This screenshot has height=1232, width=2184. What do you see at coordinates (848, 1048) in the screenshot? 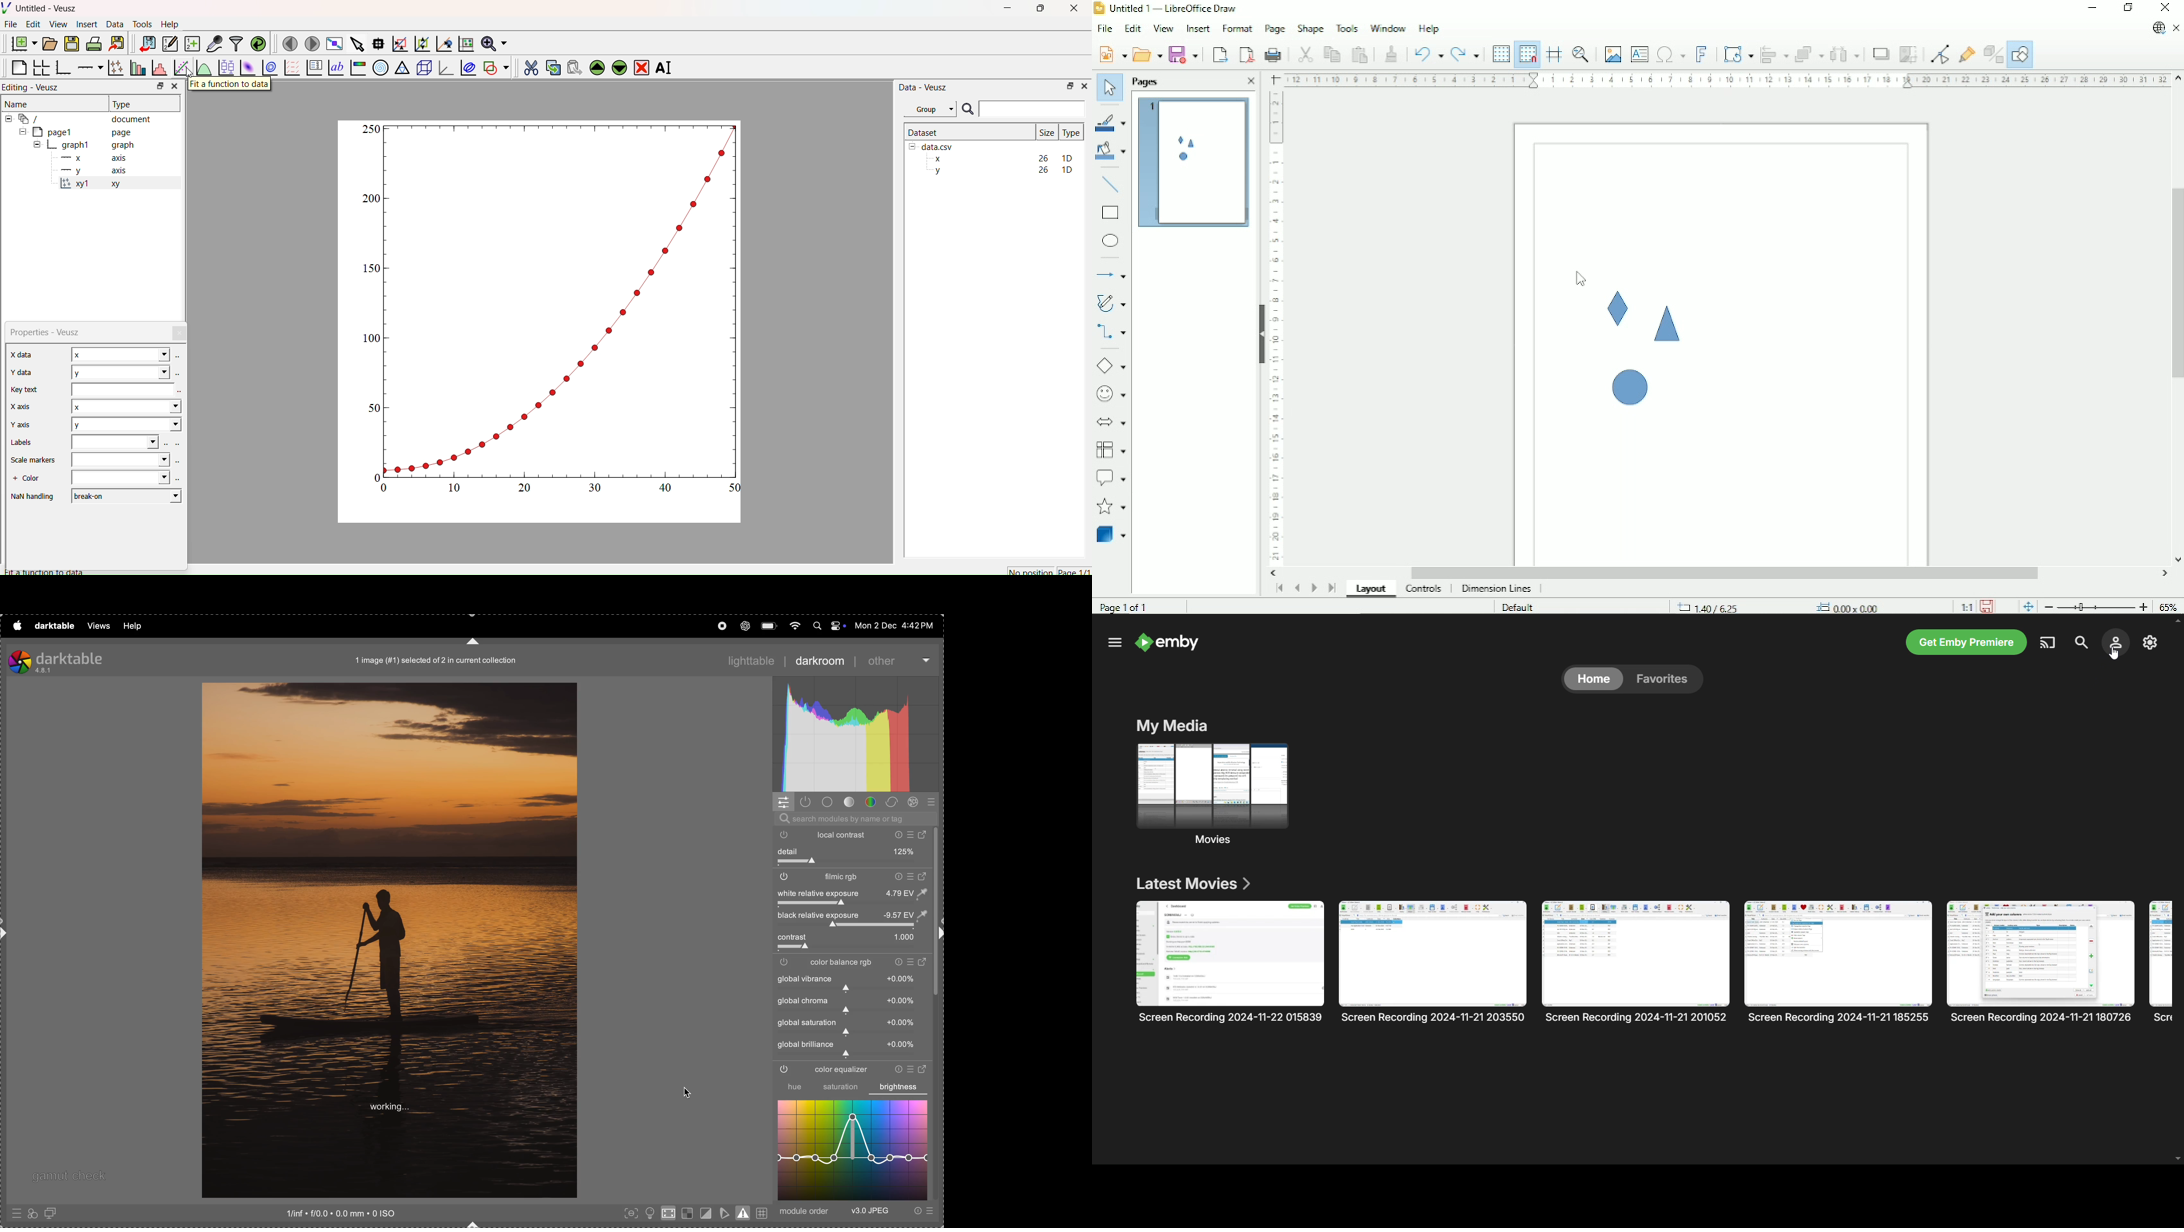
I see `global brillance` at bounding box center [848, 1048].